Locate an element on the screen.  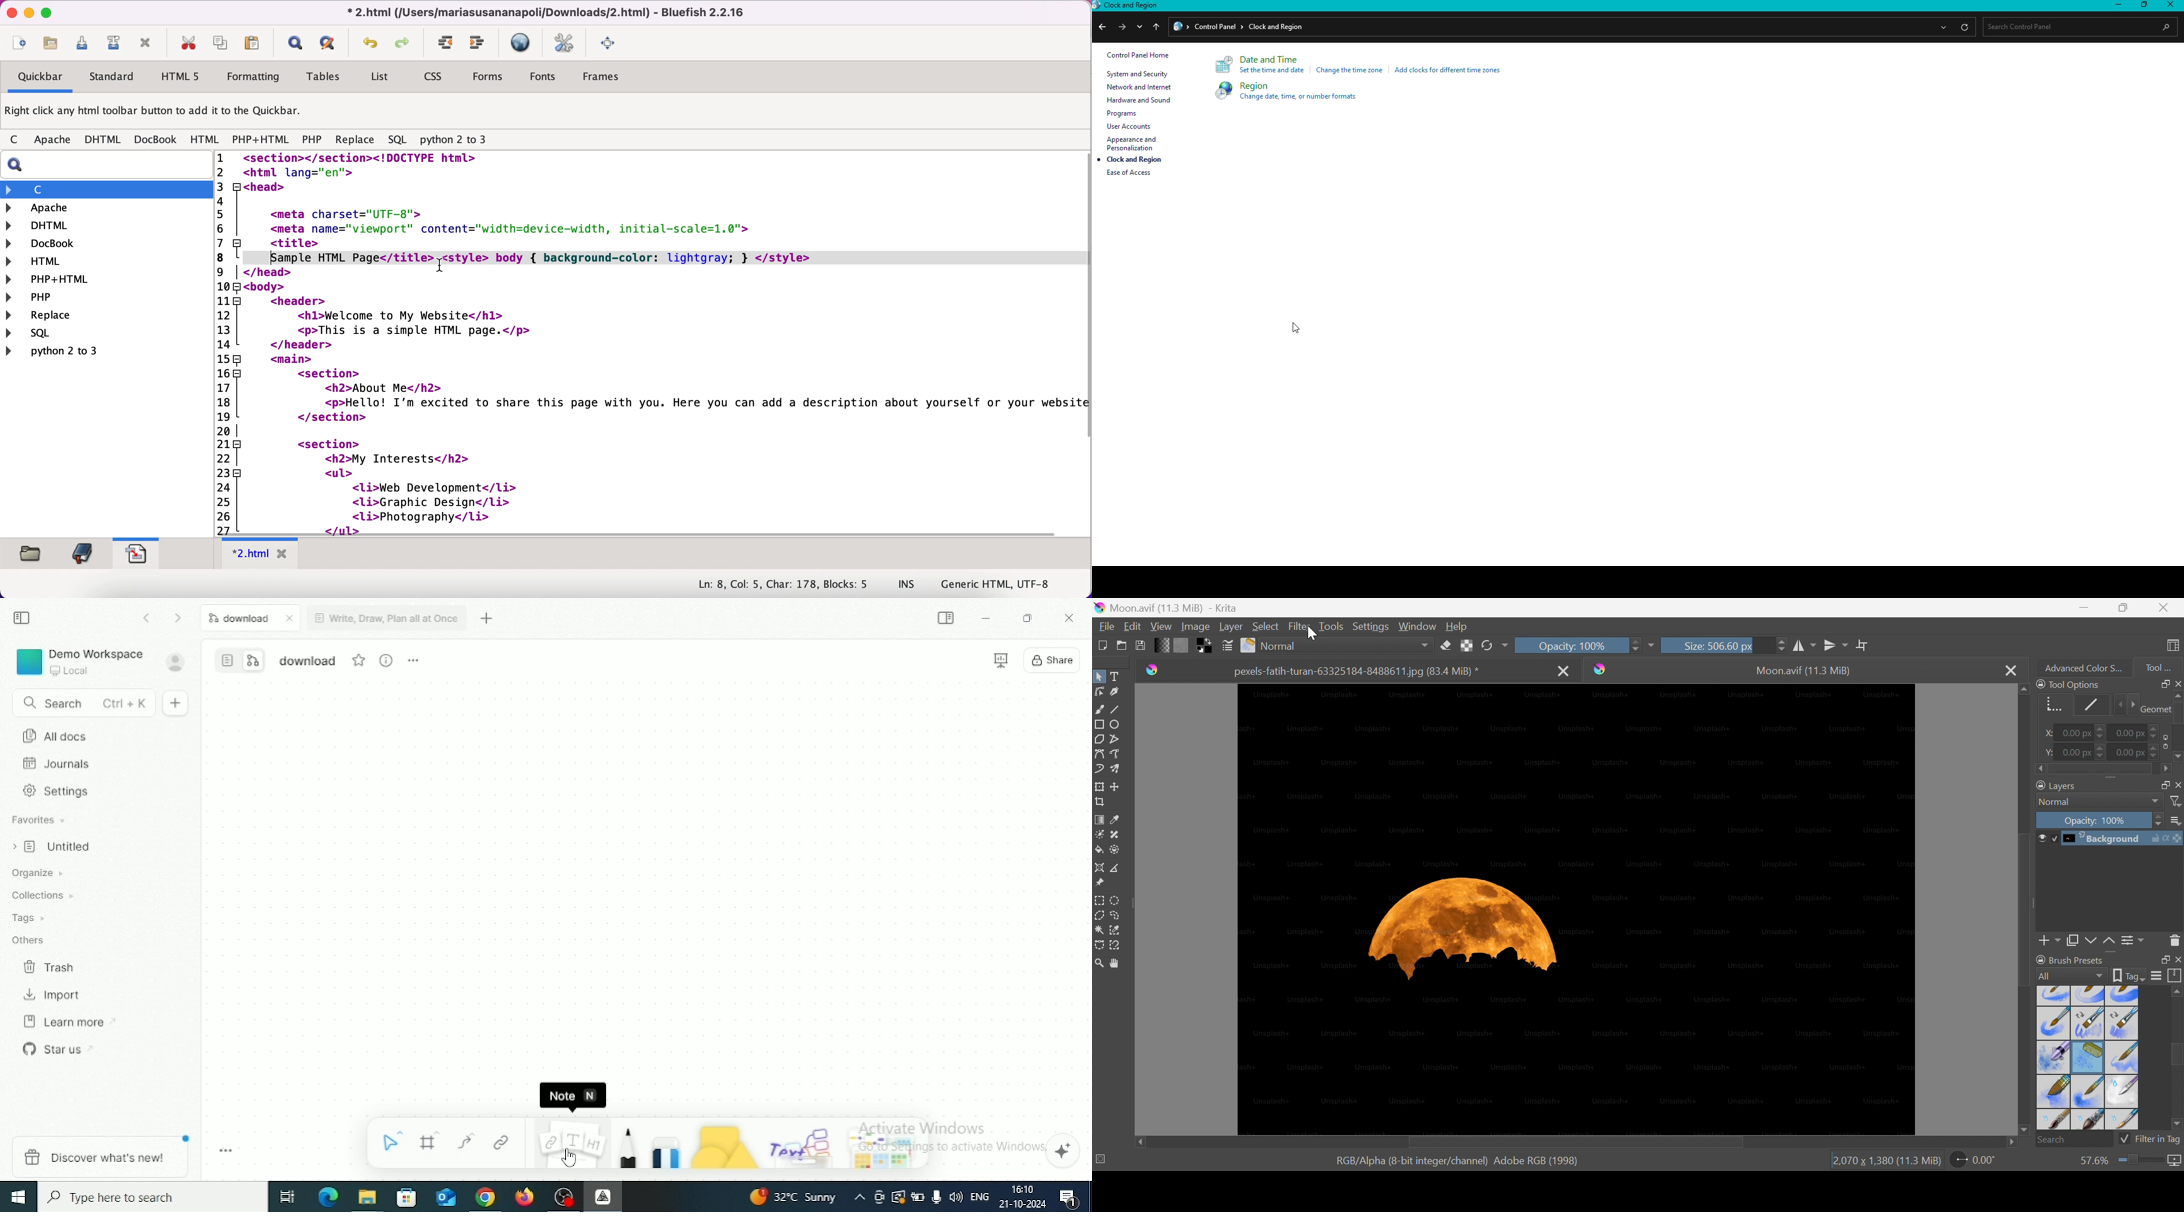
unindent is located at coordinates (478, 43).